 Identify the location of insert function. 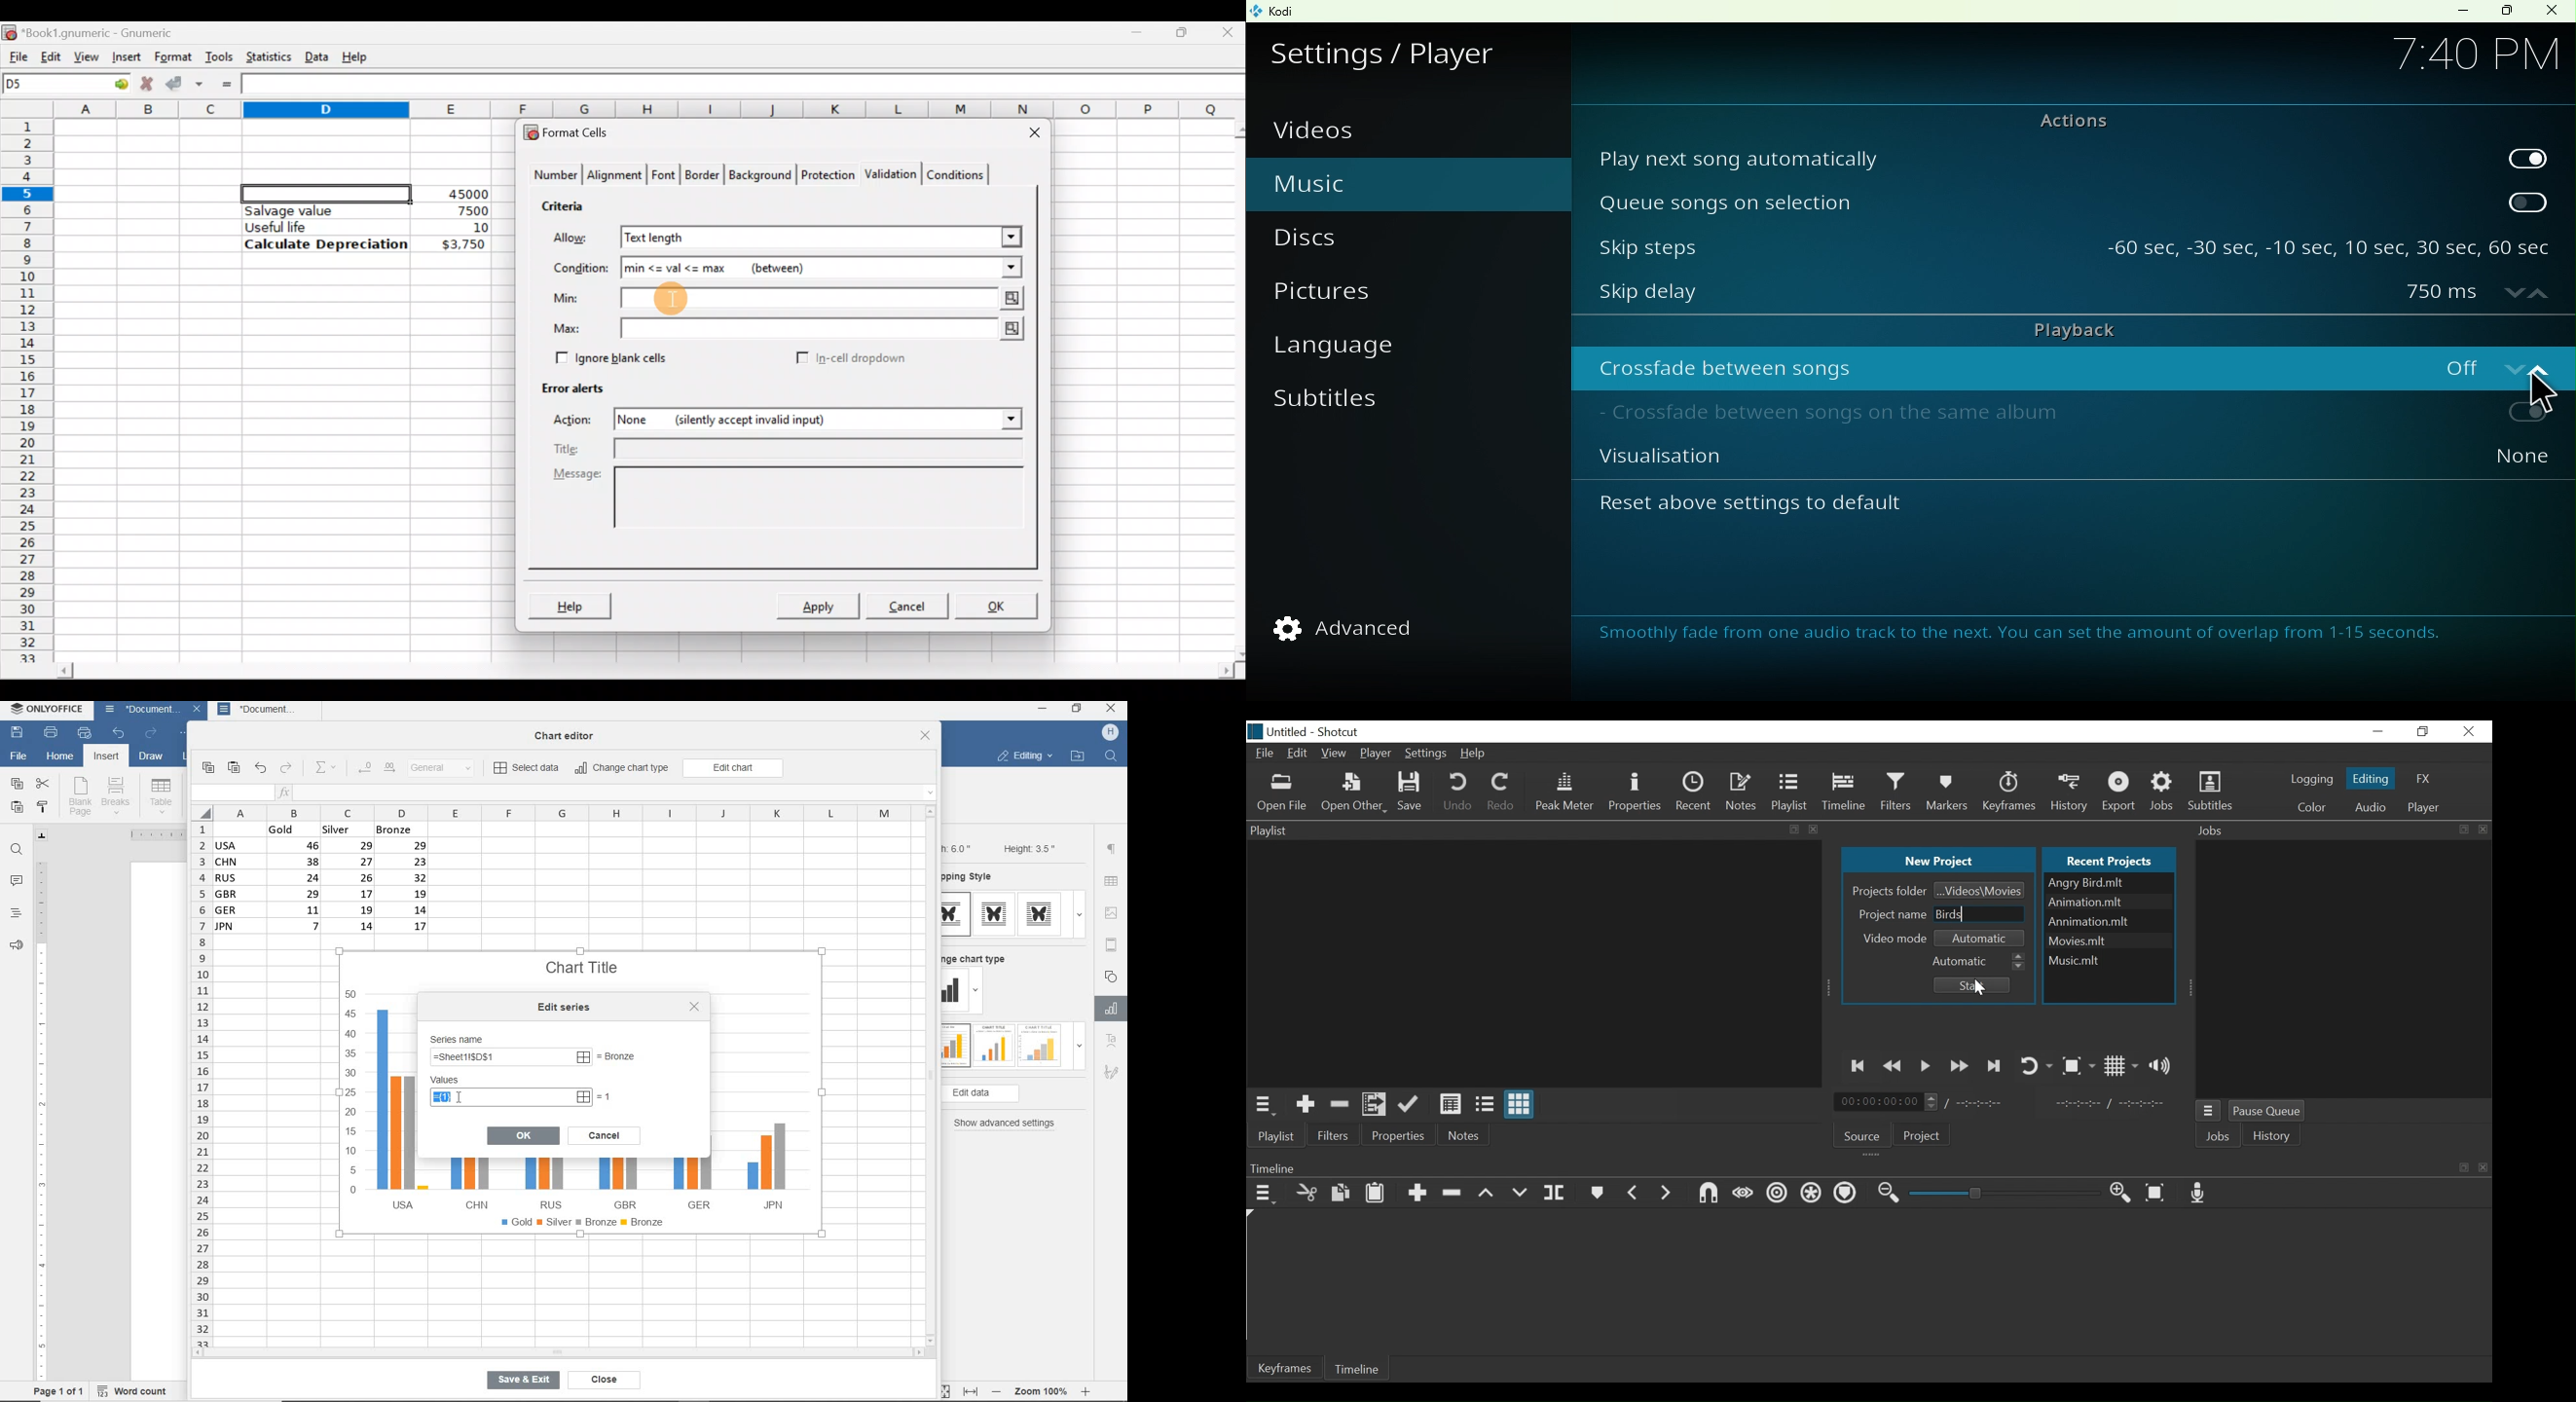
(608, 793).